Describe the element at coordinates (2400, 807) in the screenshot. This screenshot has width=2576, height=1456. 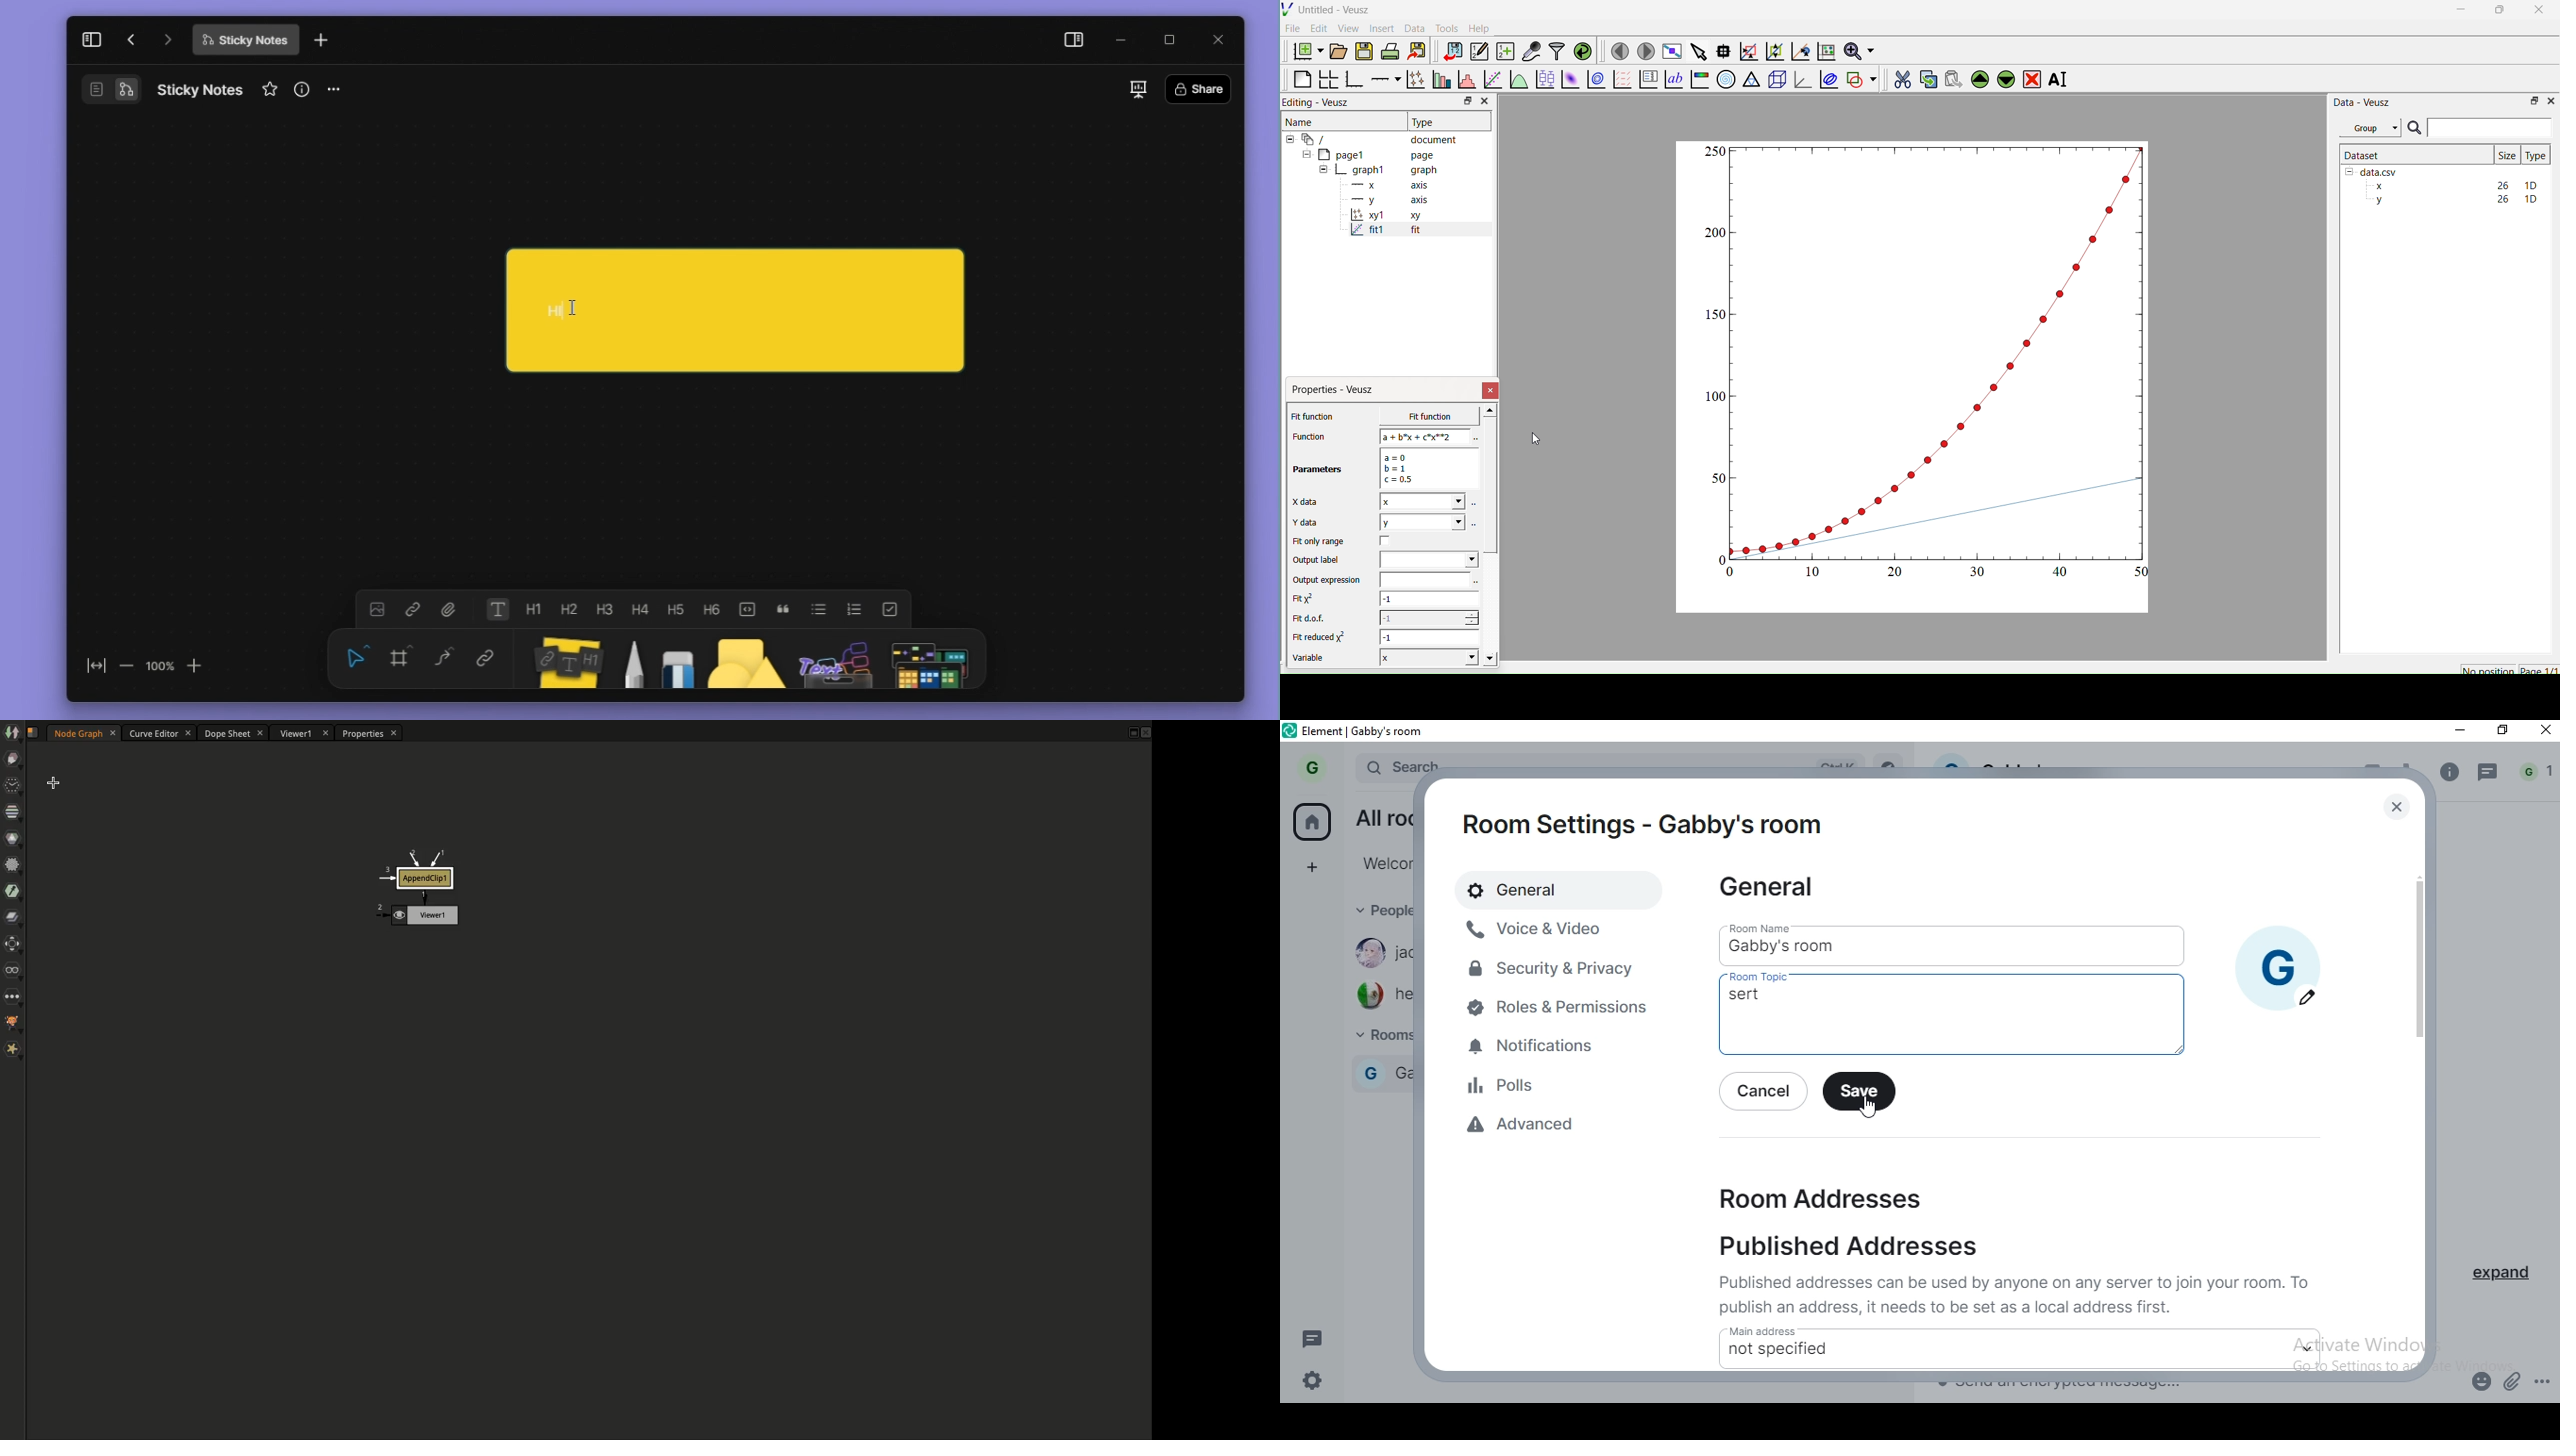
I see `close` at that location.